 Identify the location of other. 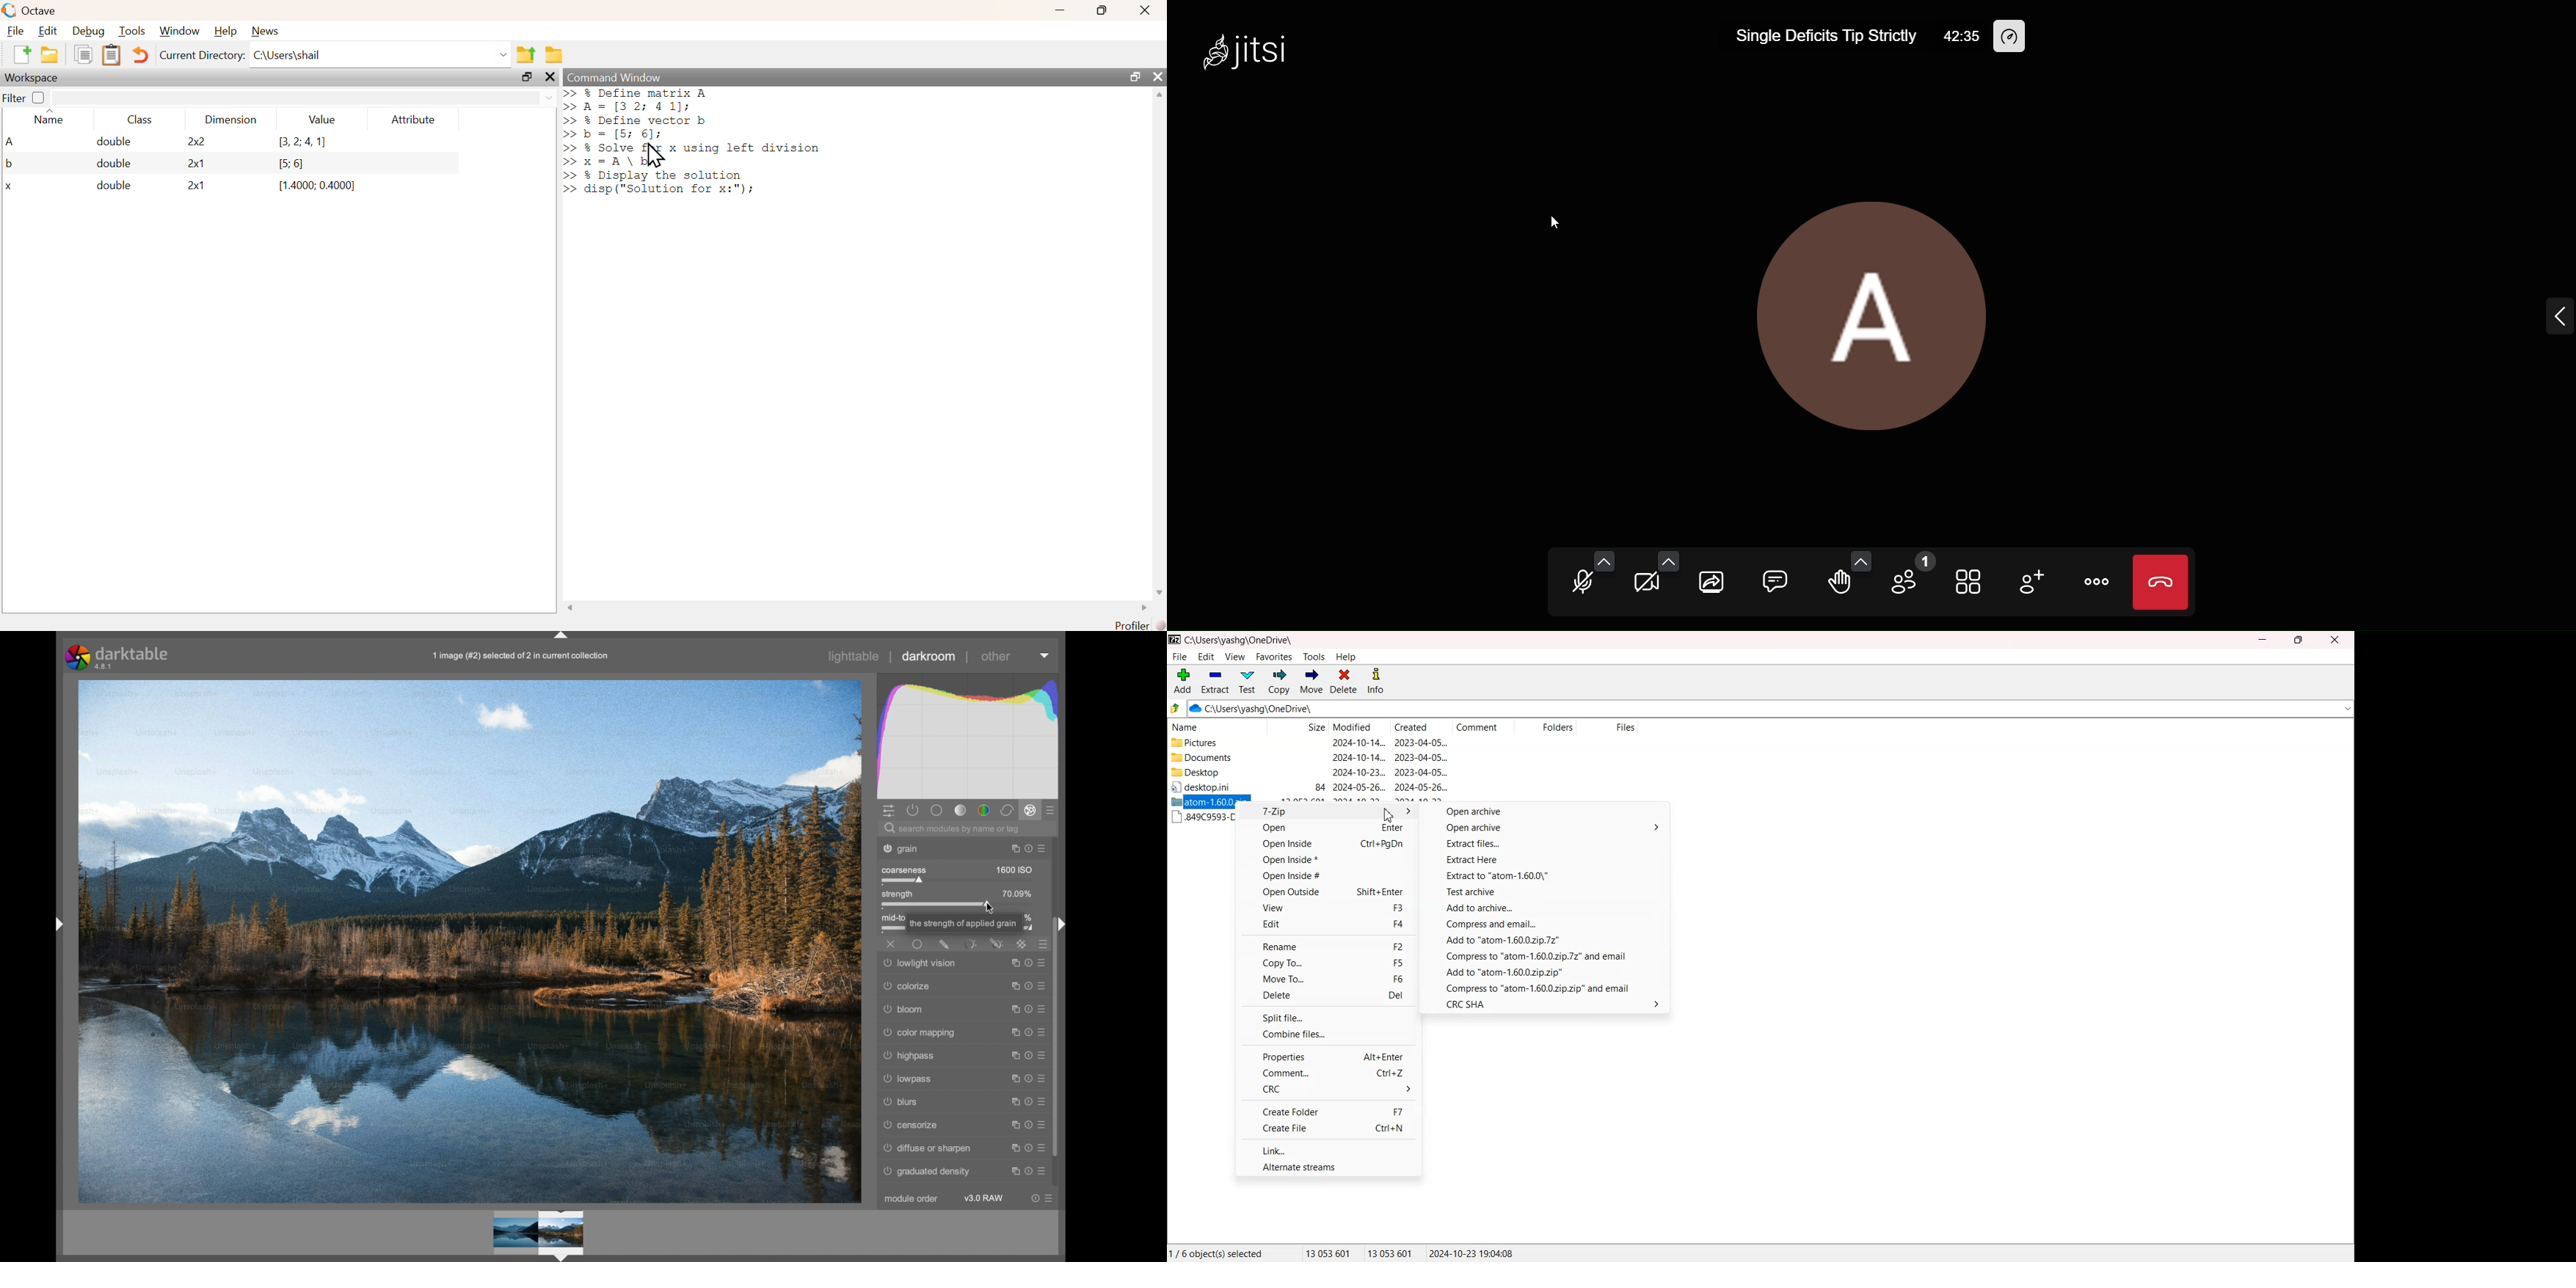
(995, 656).